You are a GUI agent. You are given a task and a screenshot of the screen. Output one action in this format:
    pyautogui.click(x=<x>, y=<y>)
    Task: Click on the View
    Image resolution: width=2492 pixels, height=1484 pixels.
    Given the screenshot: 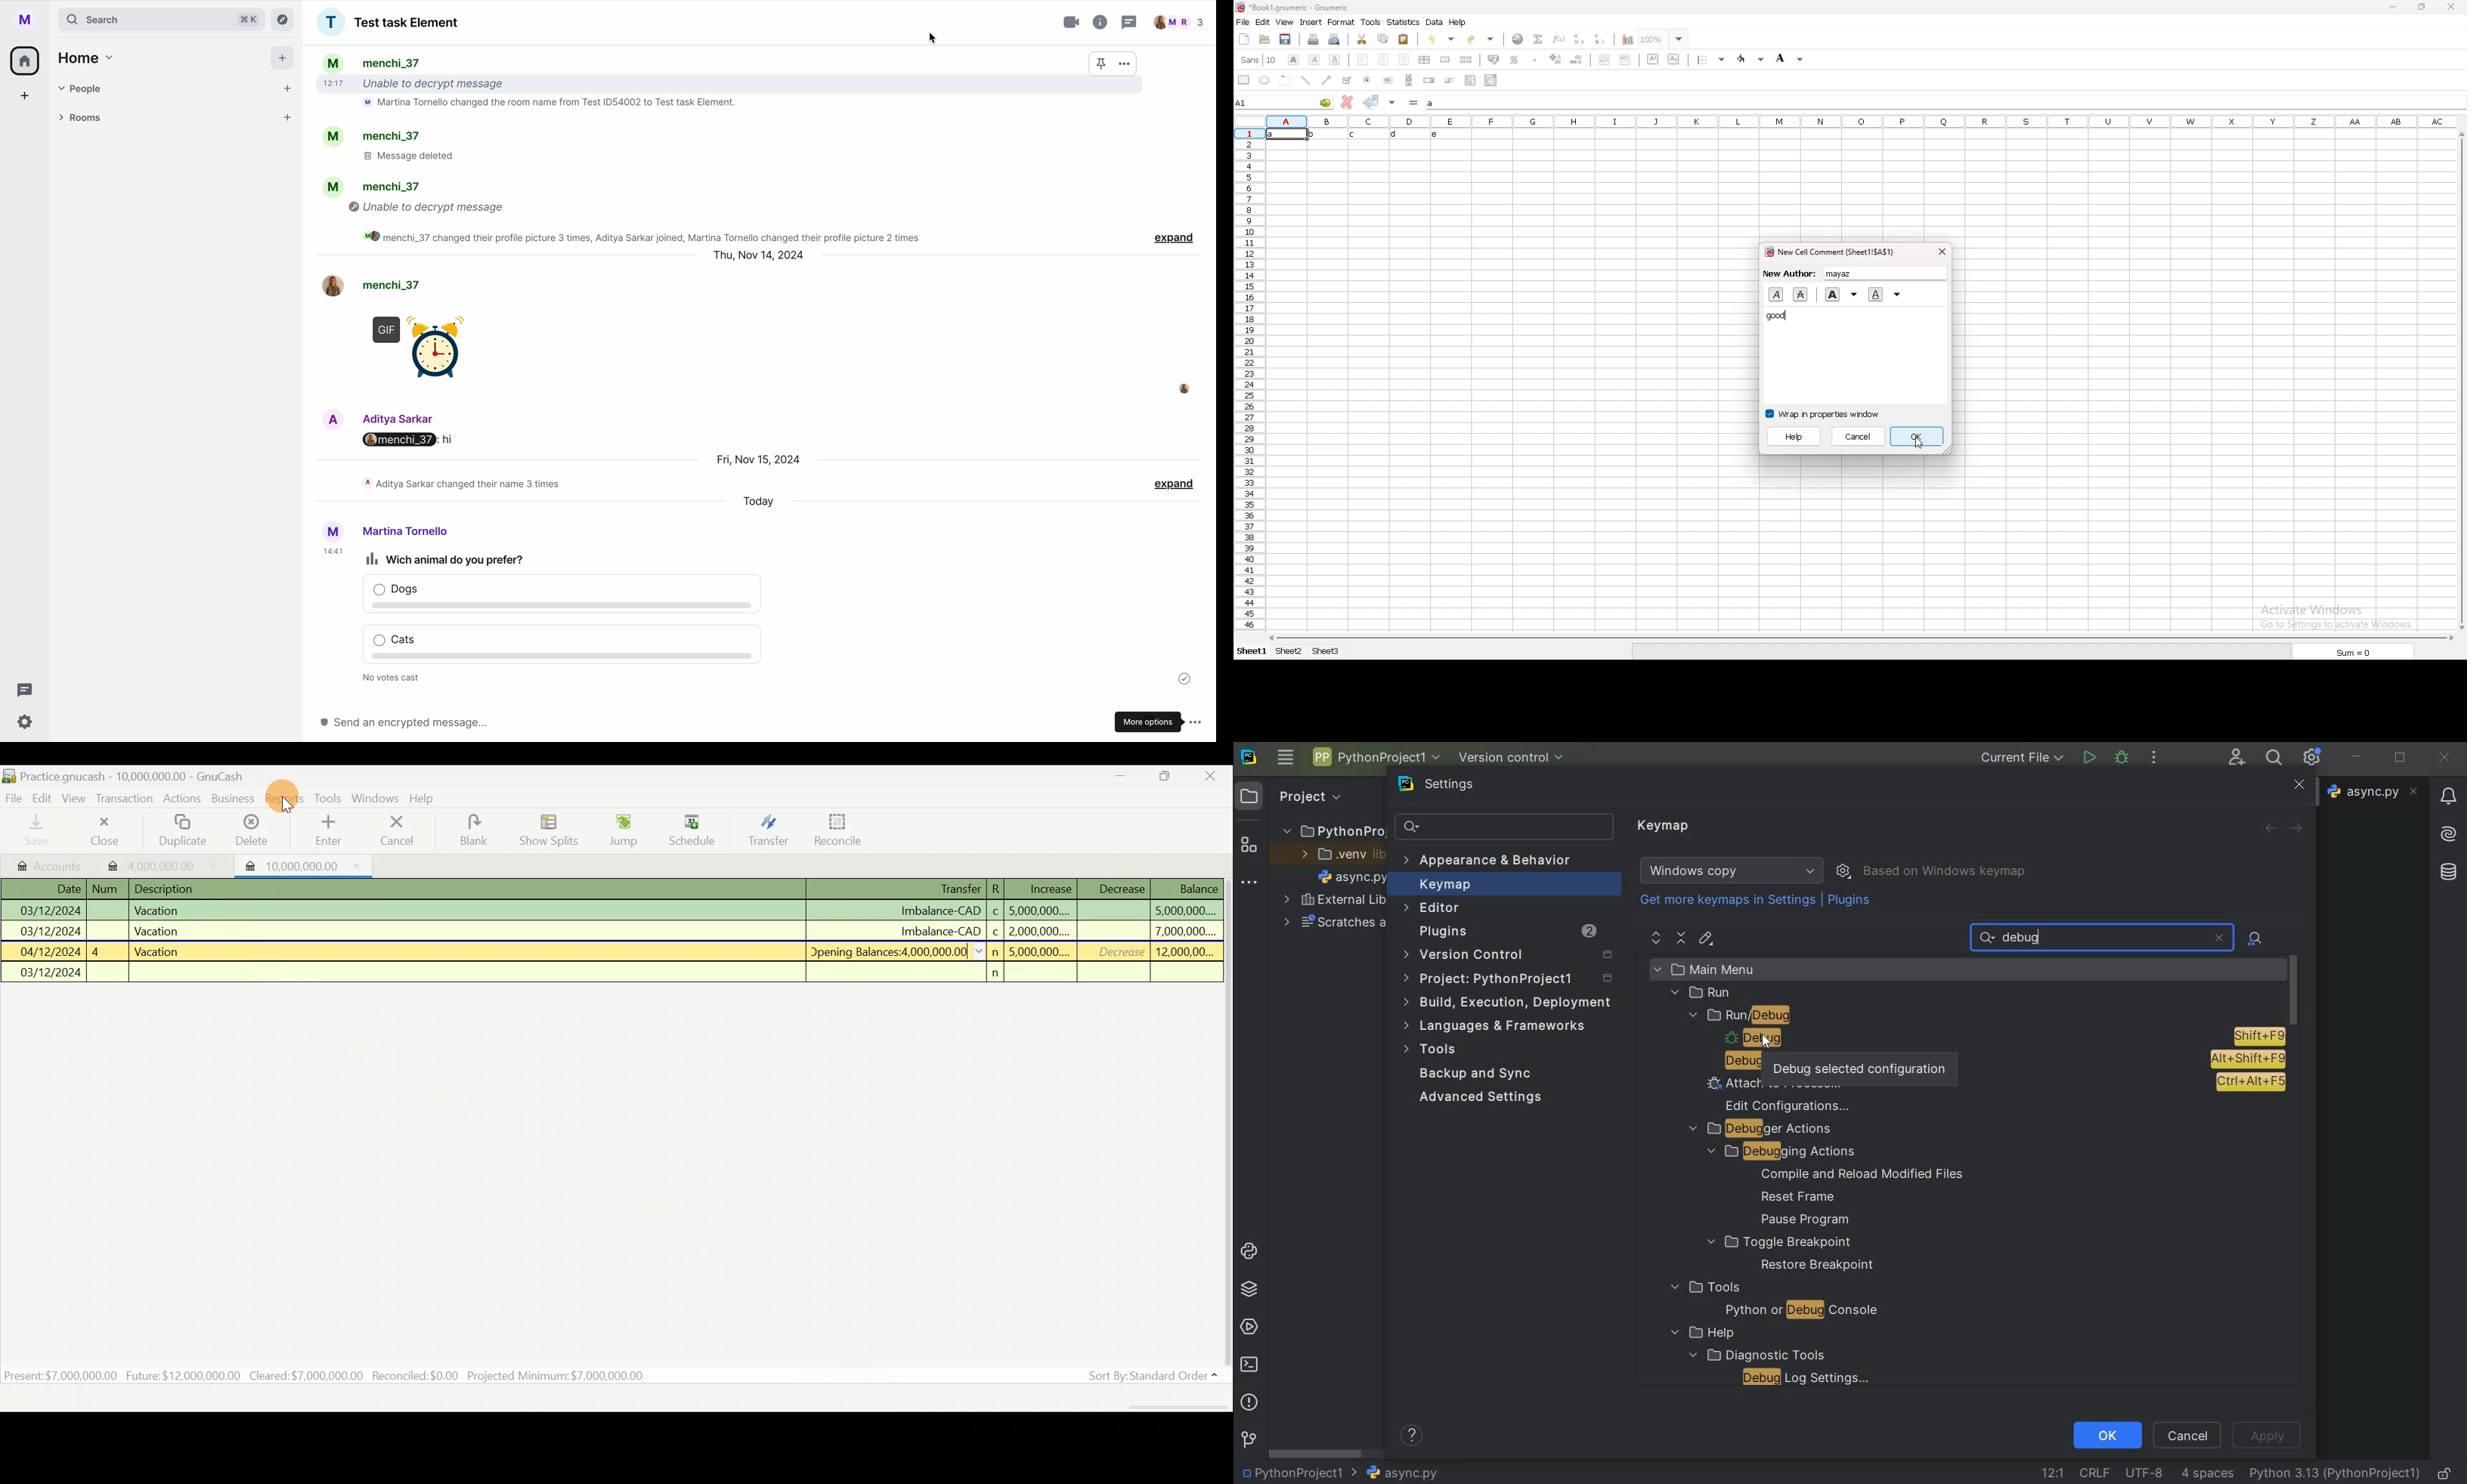 What is the action you would take?
    pyautogui.click(x=75, y=799)
    